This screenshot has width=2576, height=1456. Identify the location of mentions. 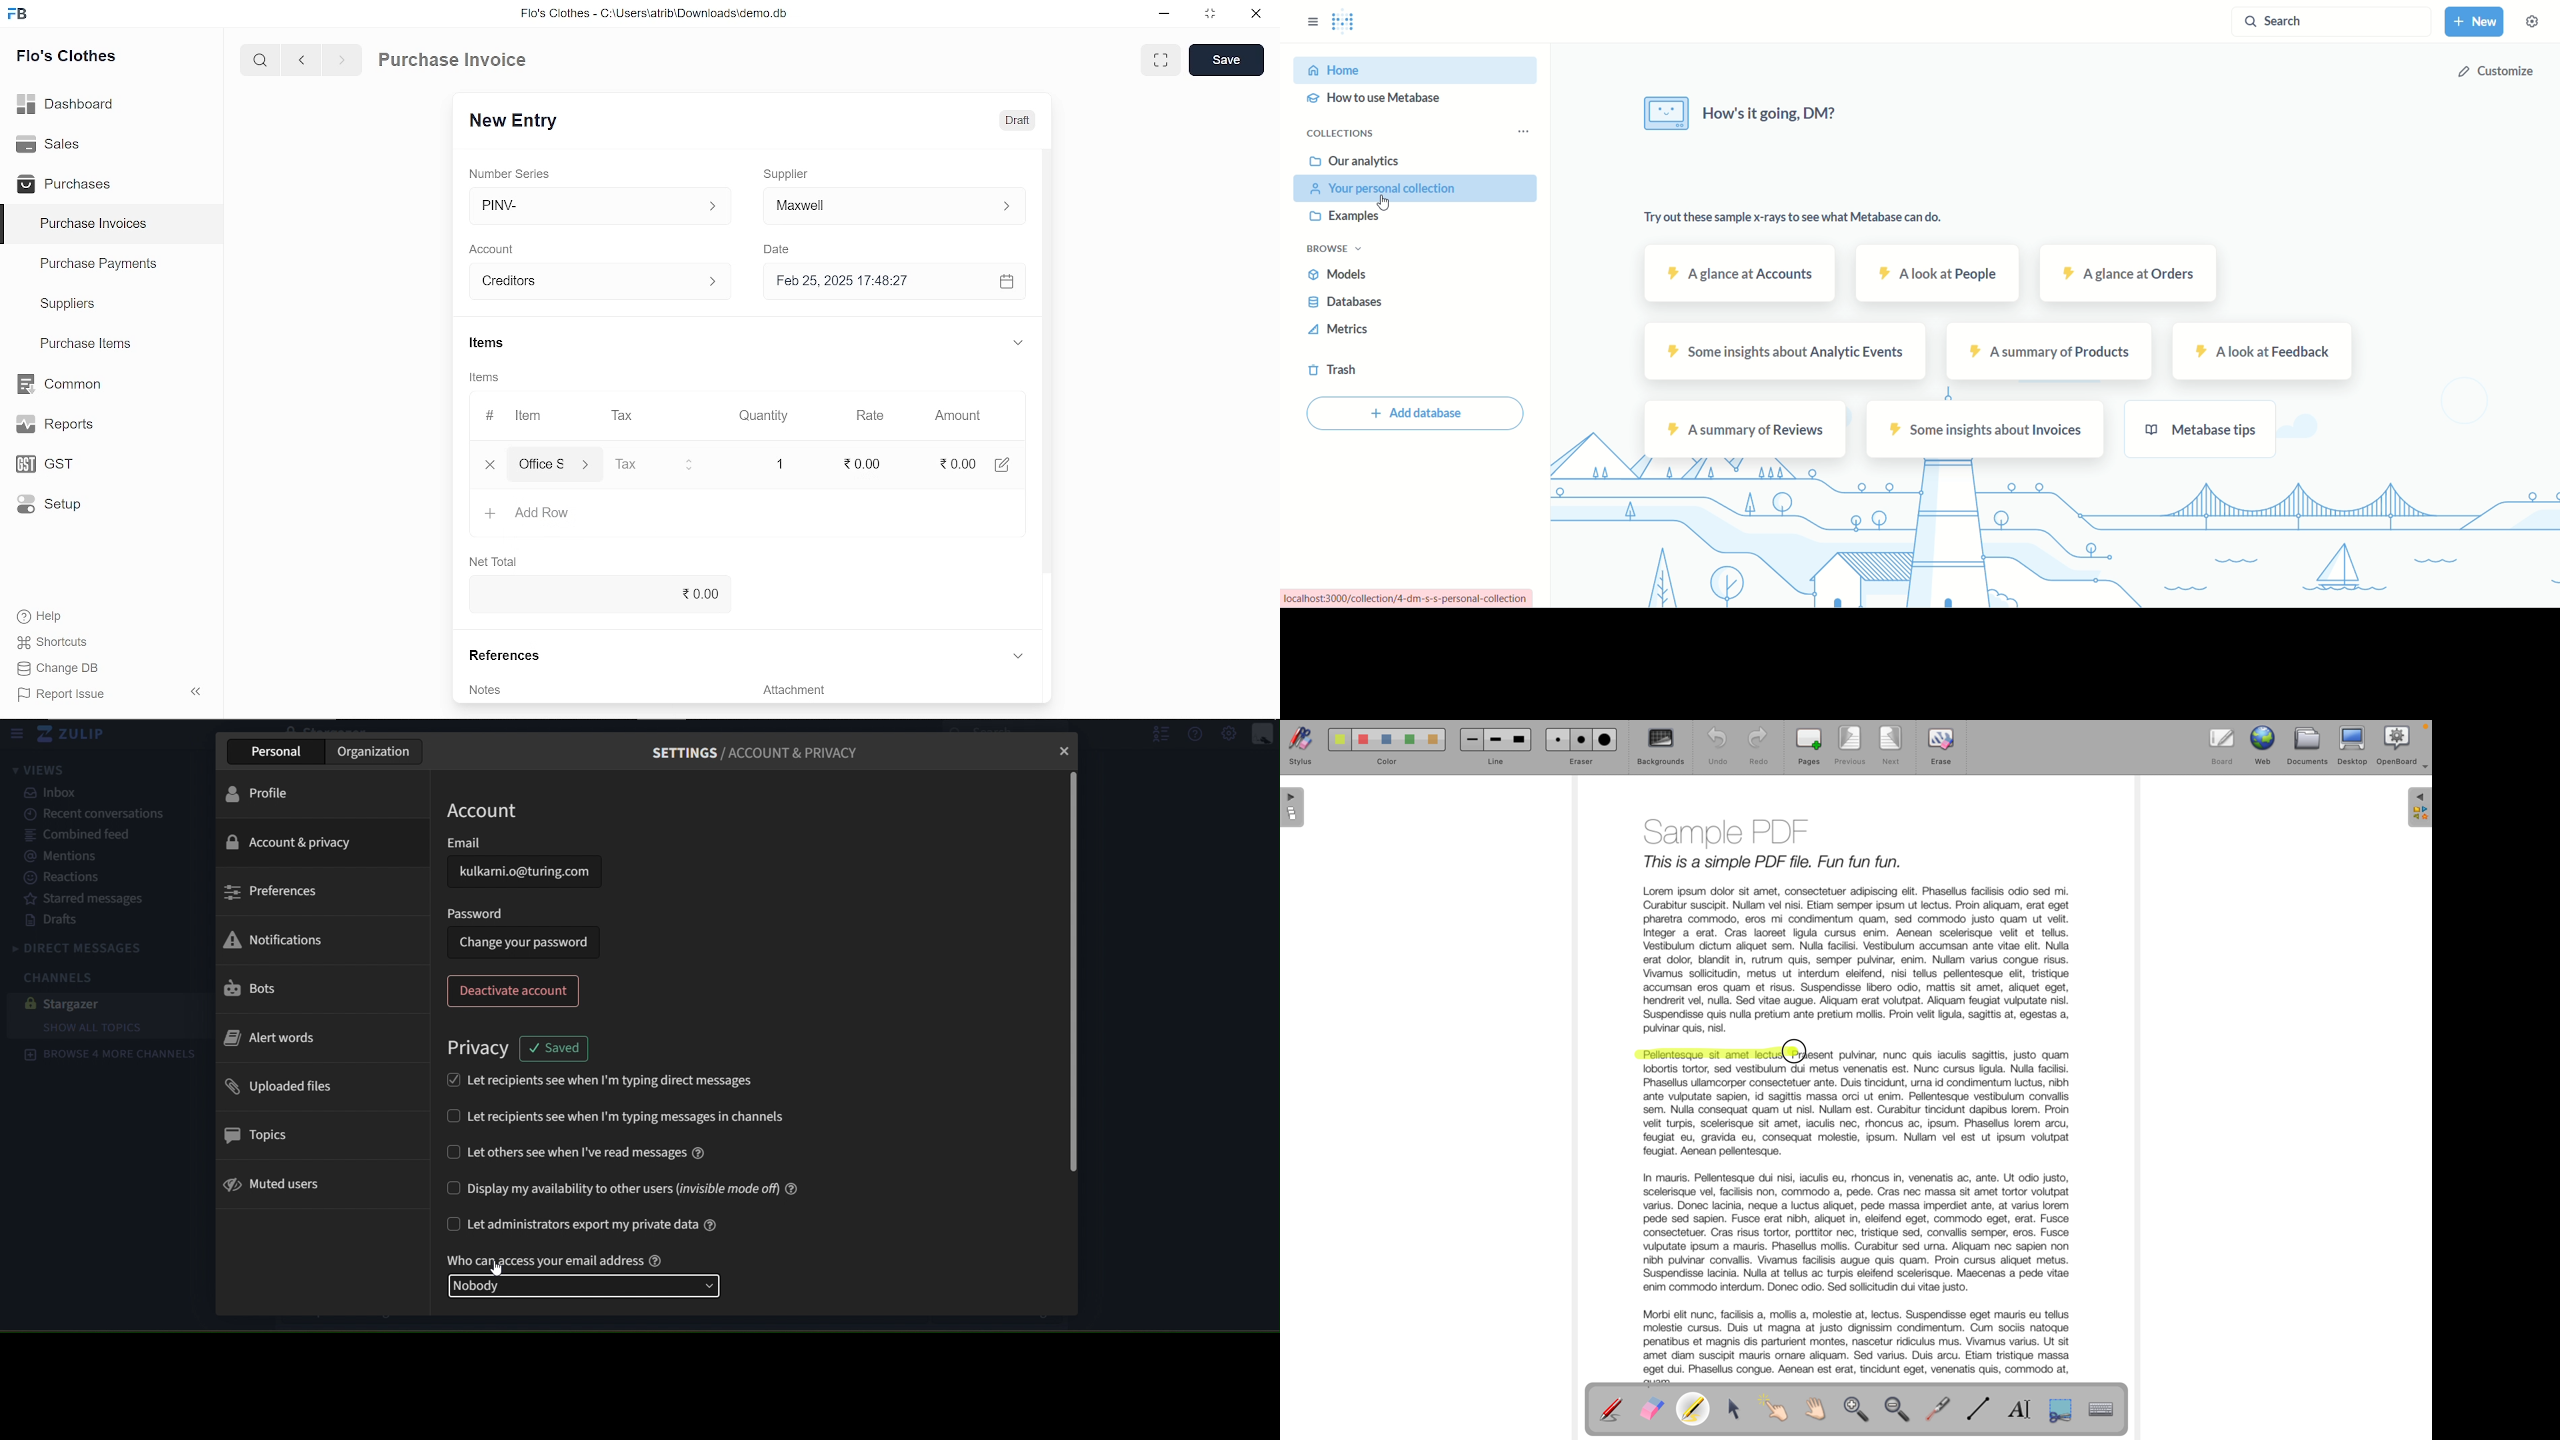
(67, 857).